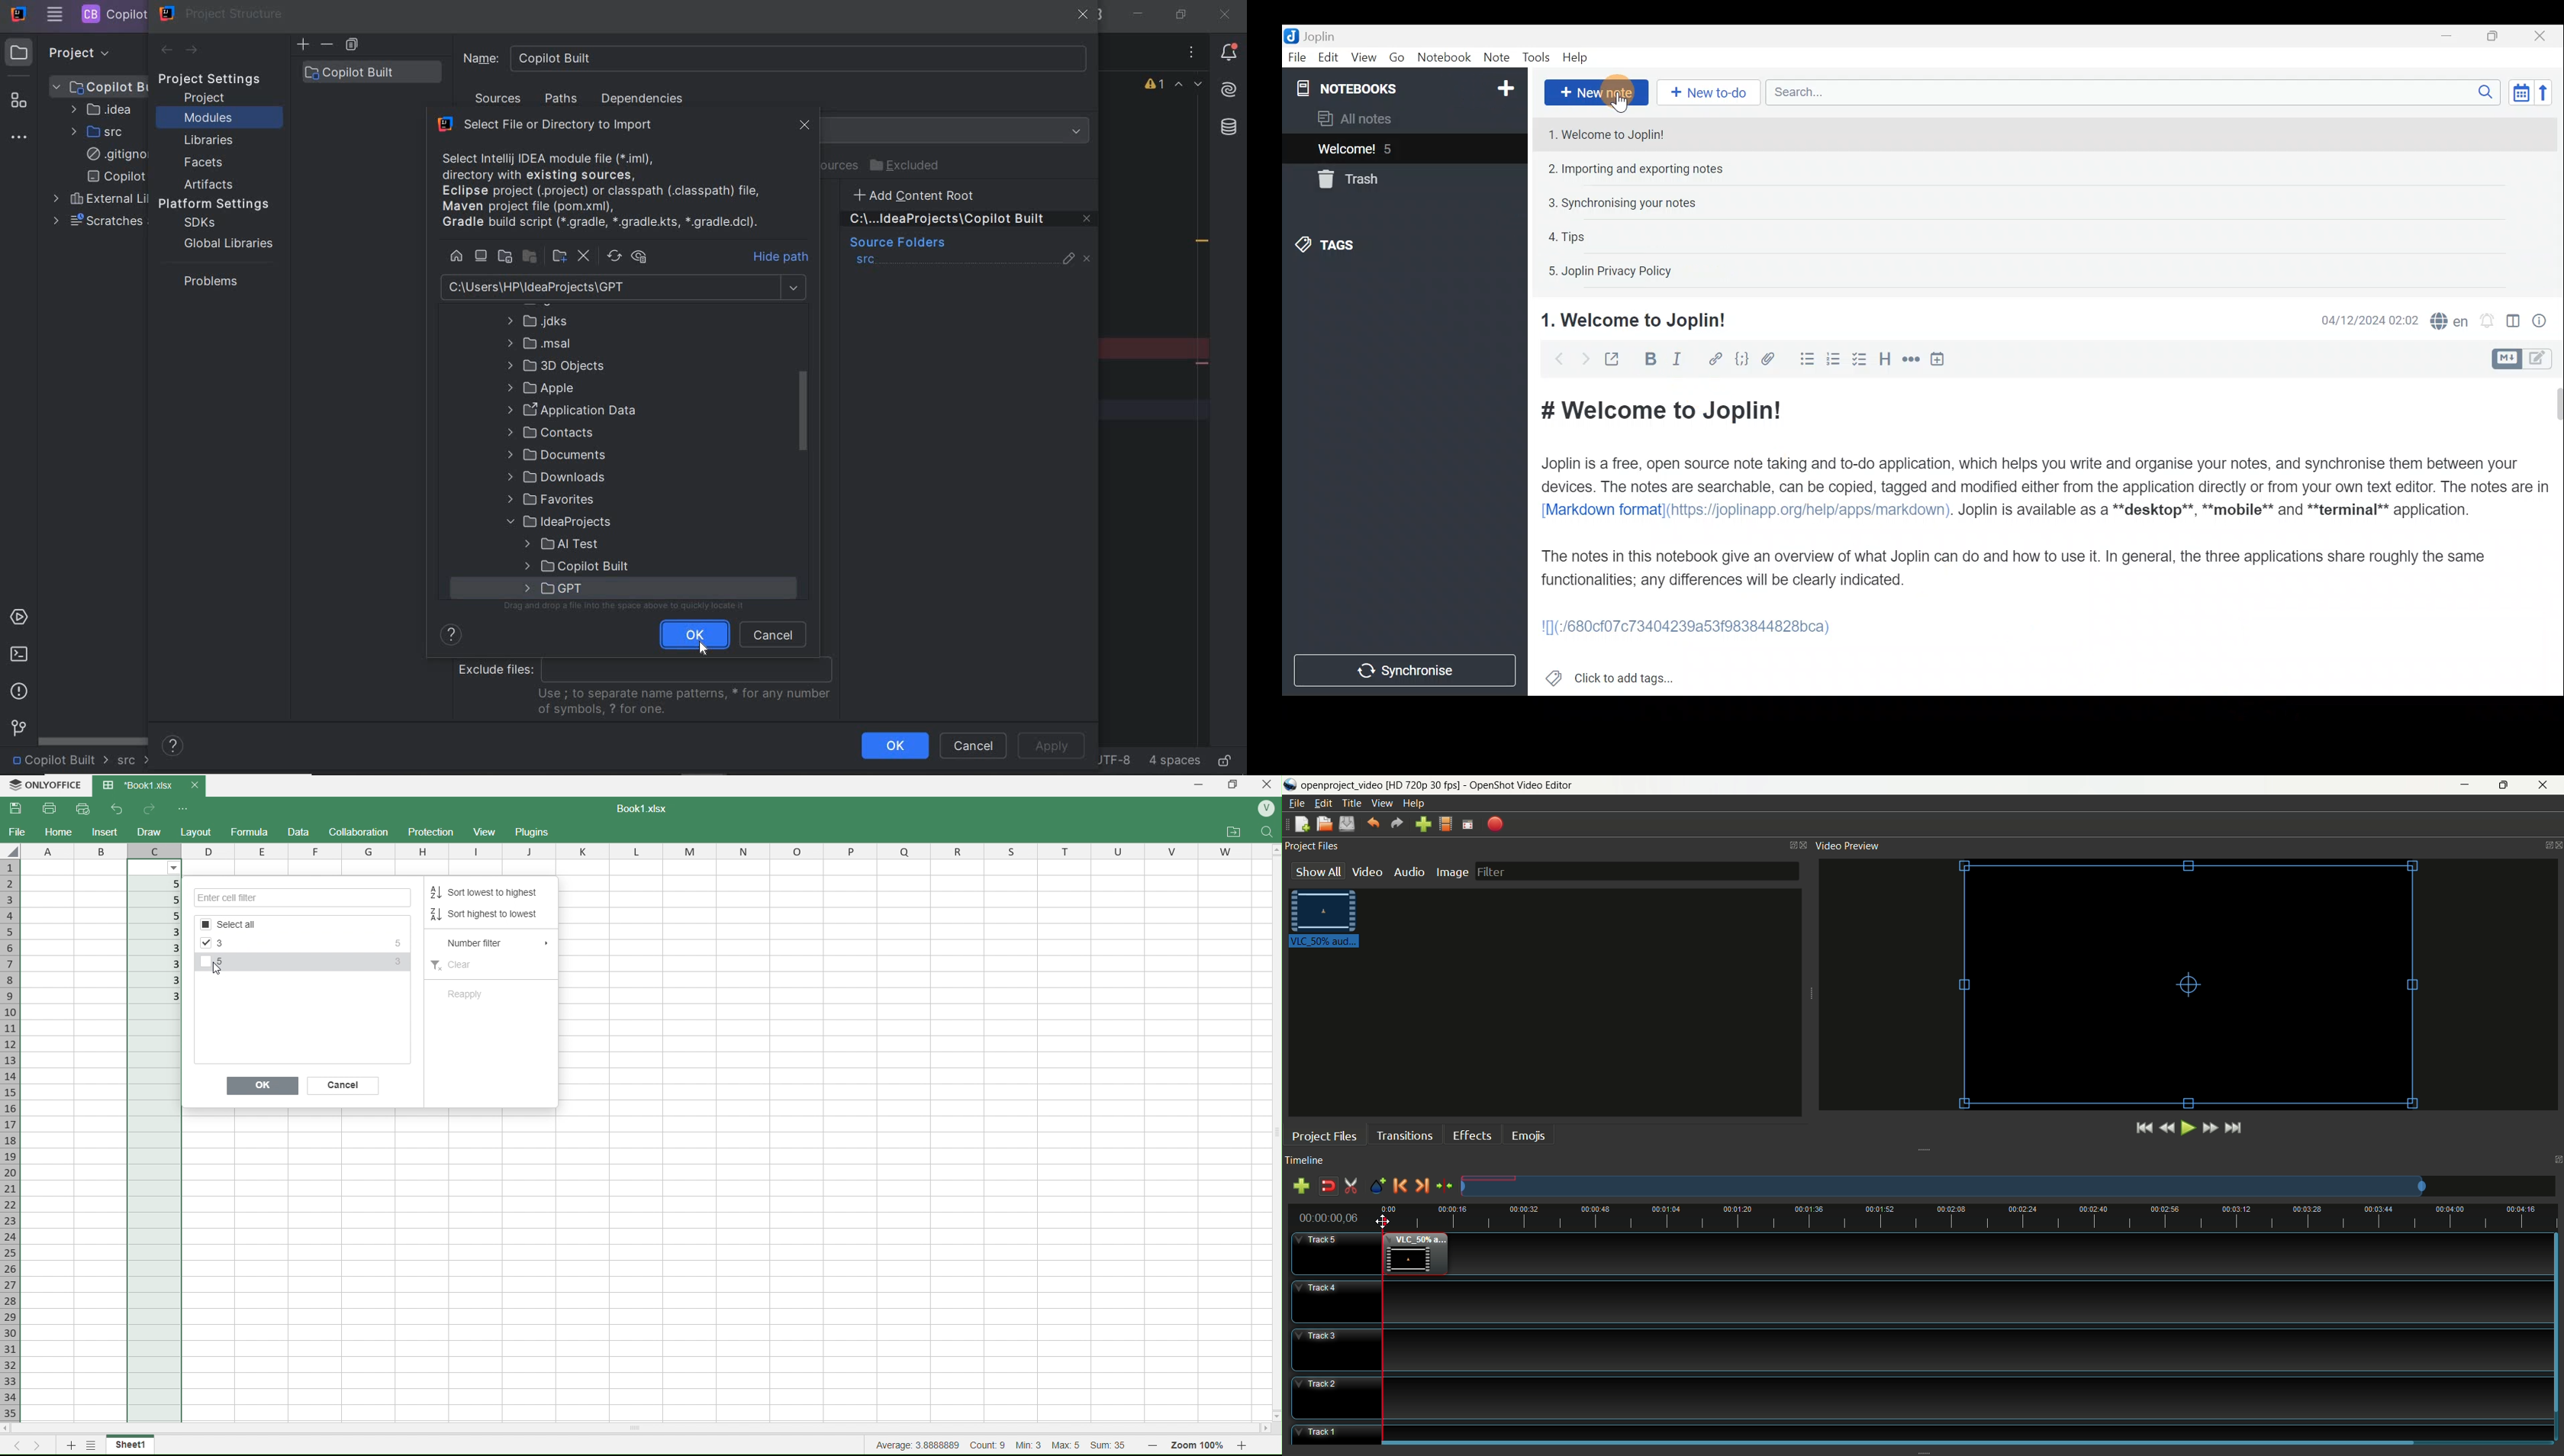  I want to click on Note properties, so click(2544, 320).